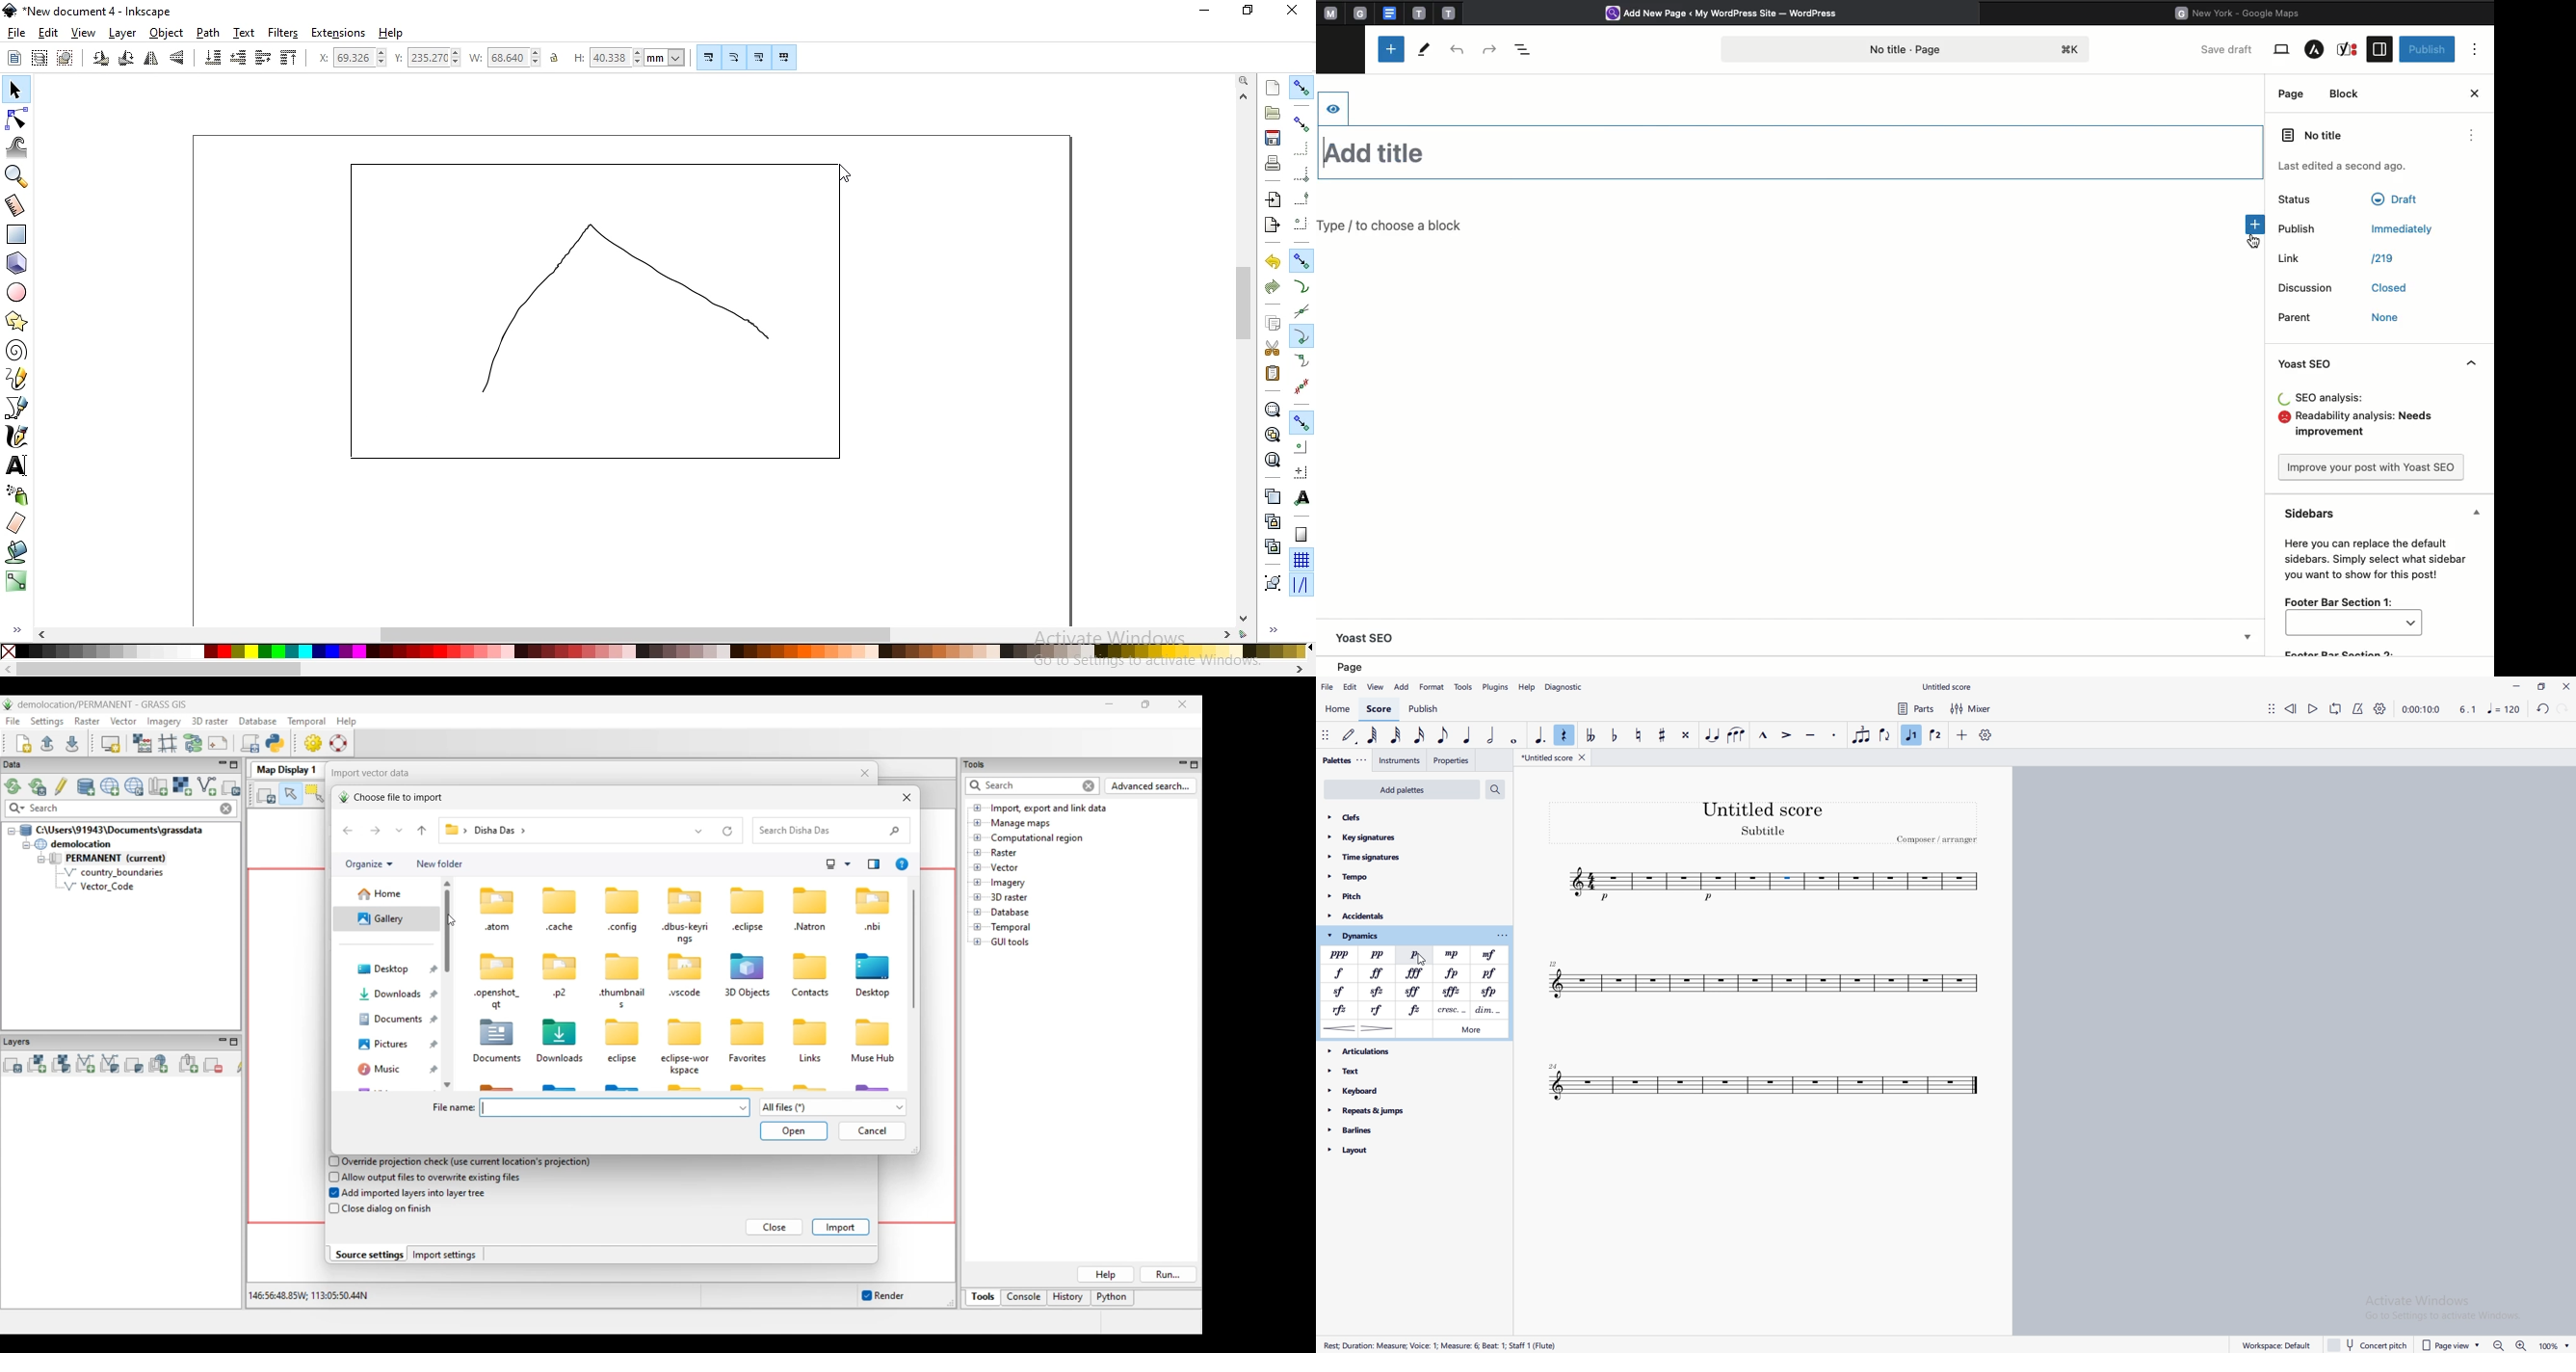 This screenshot has width=2576, height=1372. What do you see at coordinates (2343, 288) in the screenshot?
I see `Discussion` at bounding box center [2343, 288].